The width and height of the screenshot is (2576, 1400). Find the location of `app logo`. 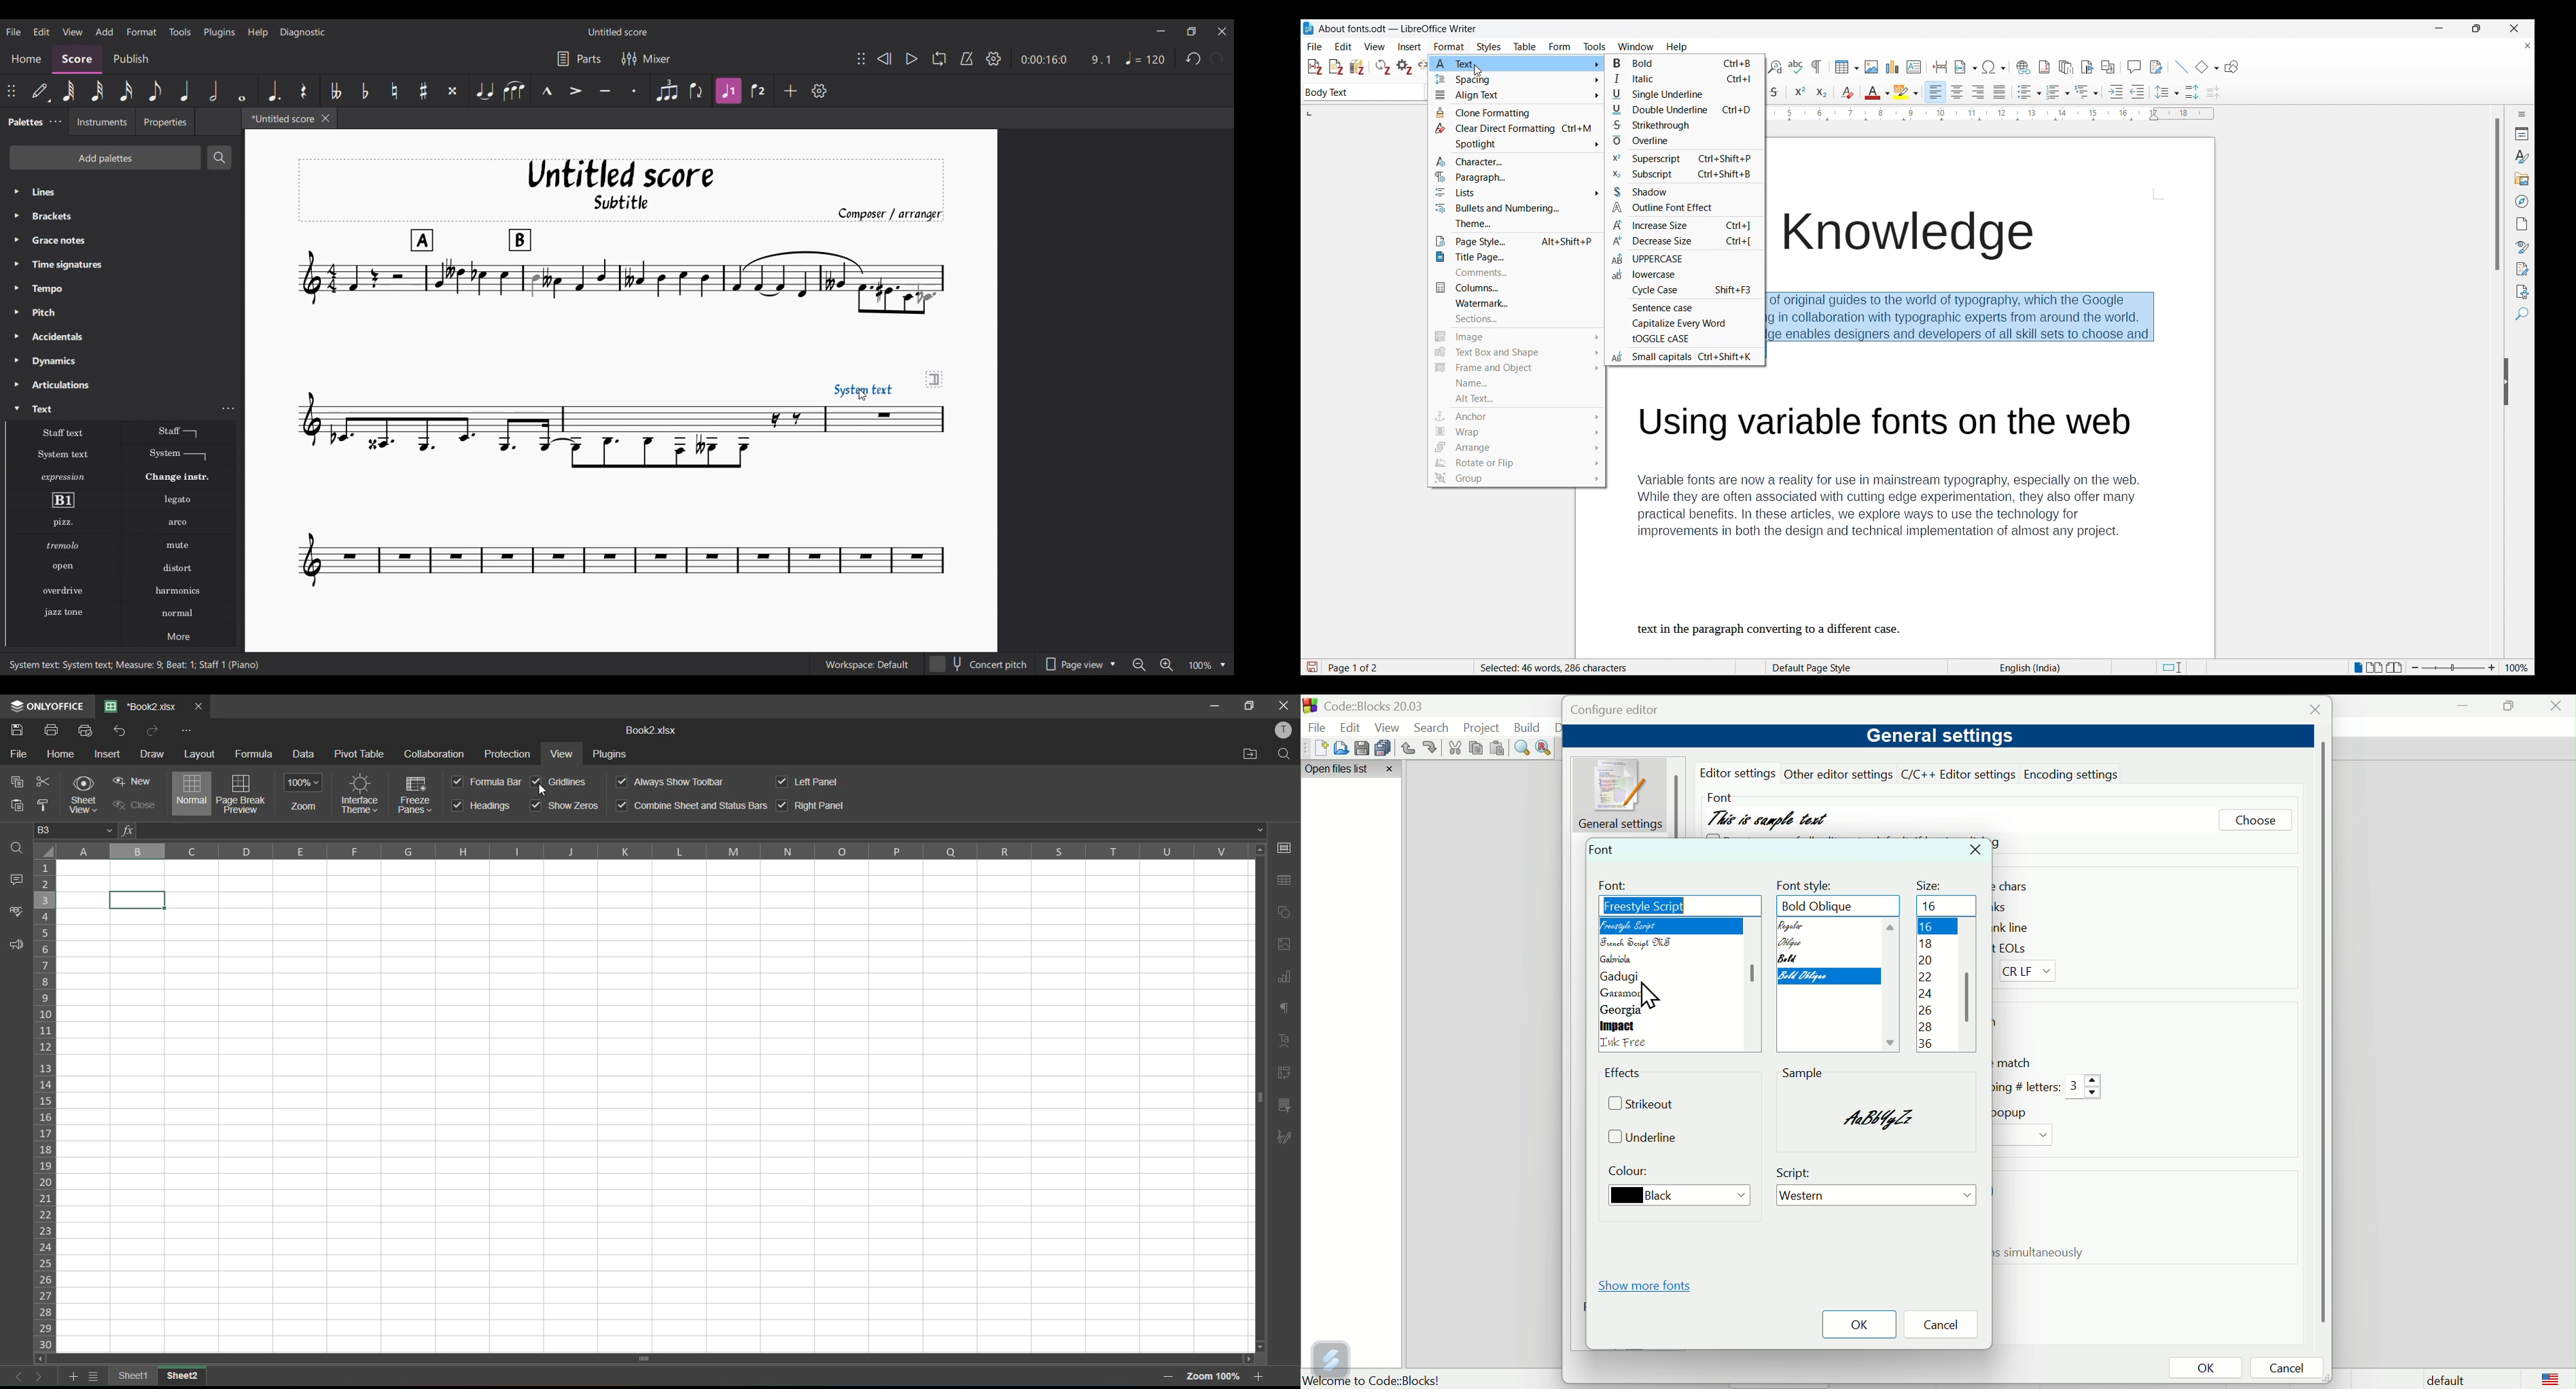

app logo is located at coordinates (1309, 706).